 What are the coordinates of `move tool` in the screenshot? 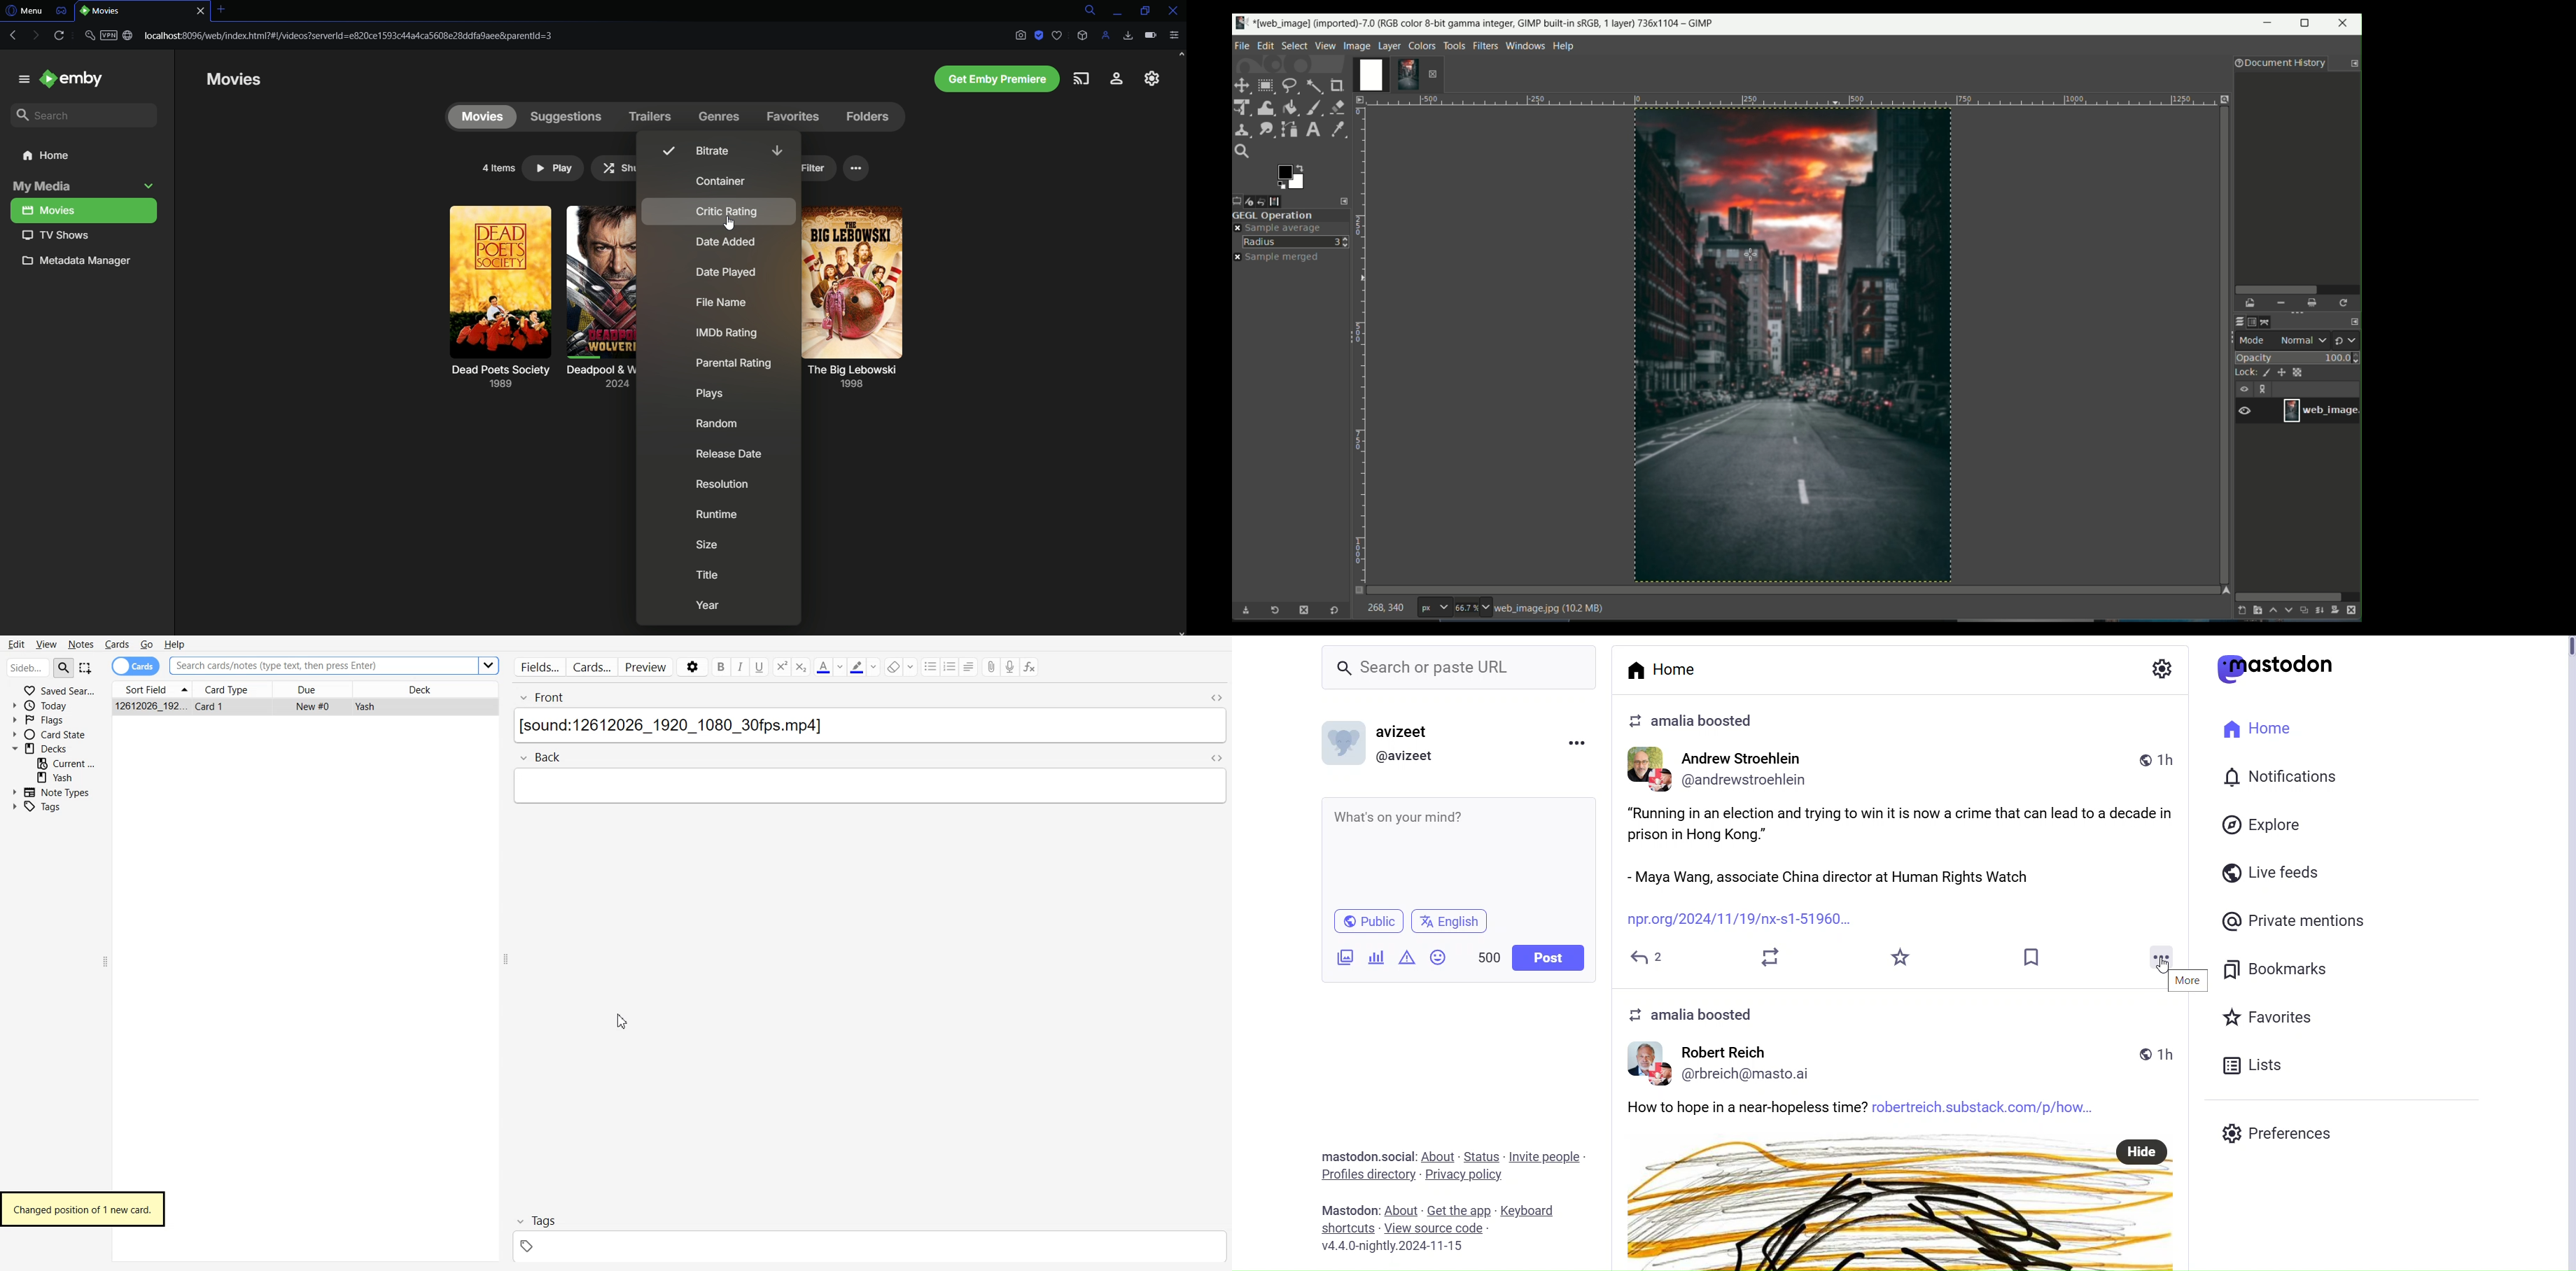 It's located at (1243, 85).